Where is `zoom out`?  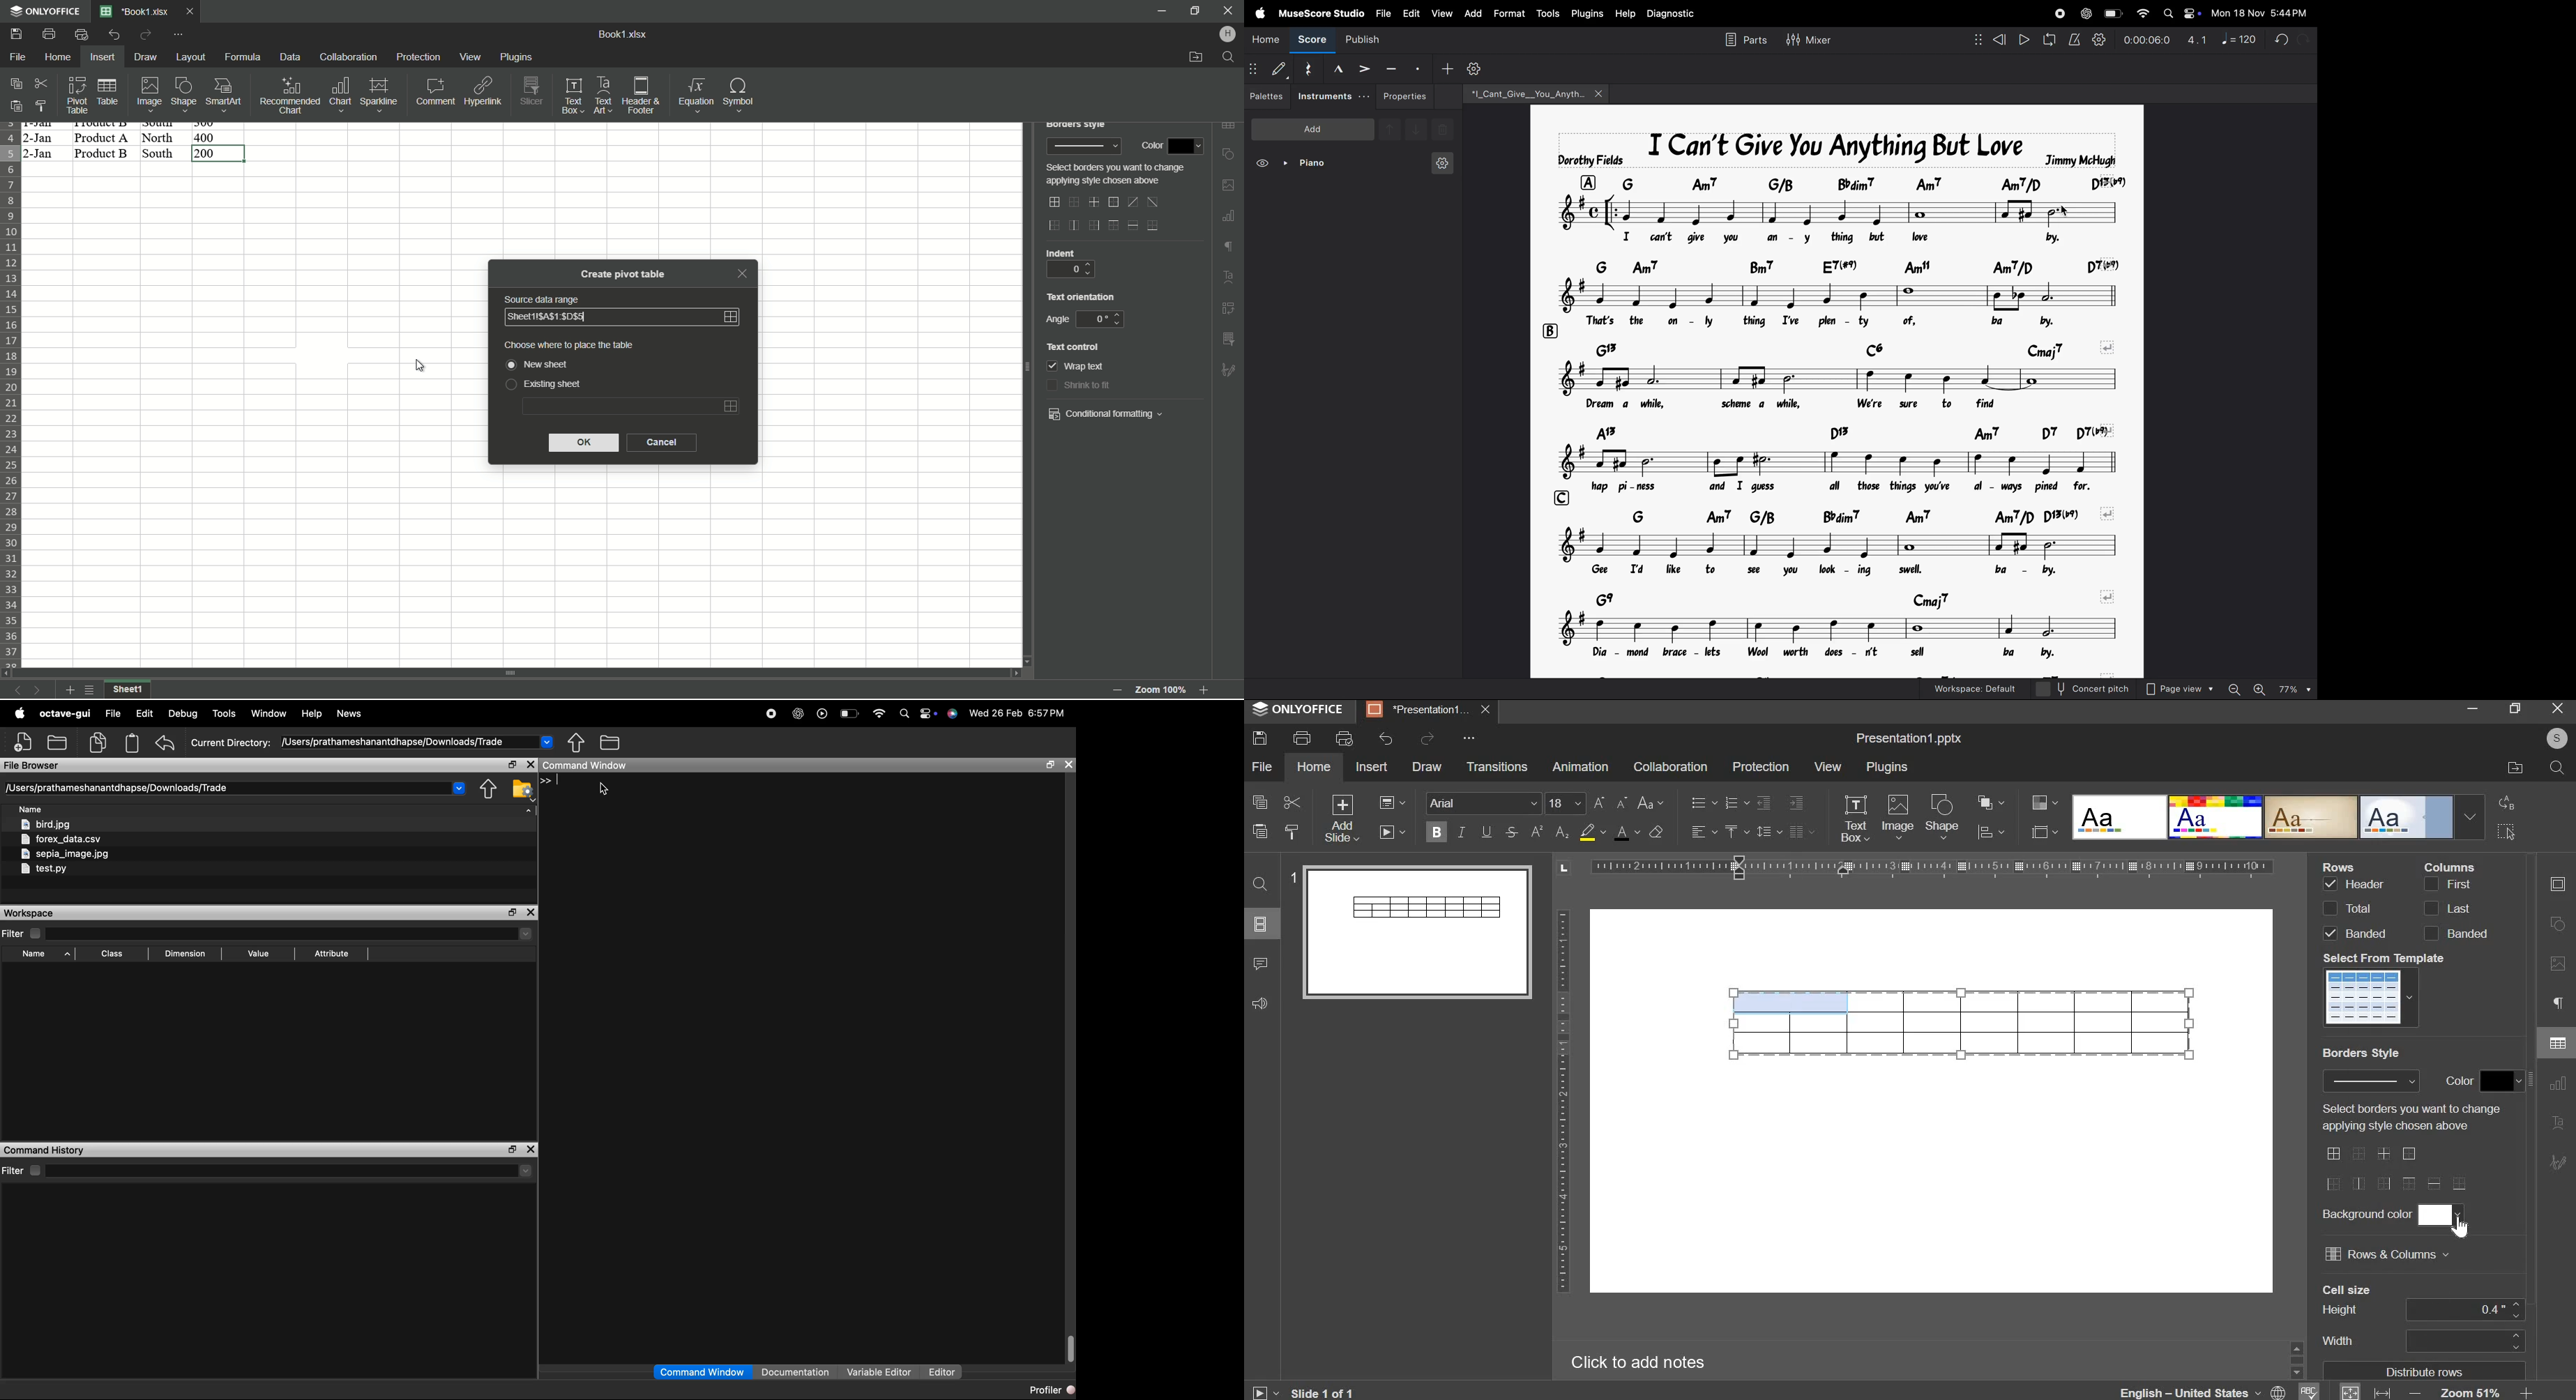
zoom out is located at coordinates (2234, 689).